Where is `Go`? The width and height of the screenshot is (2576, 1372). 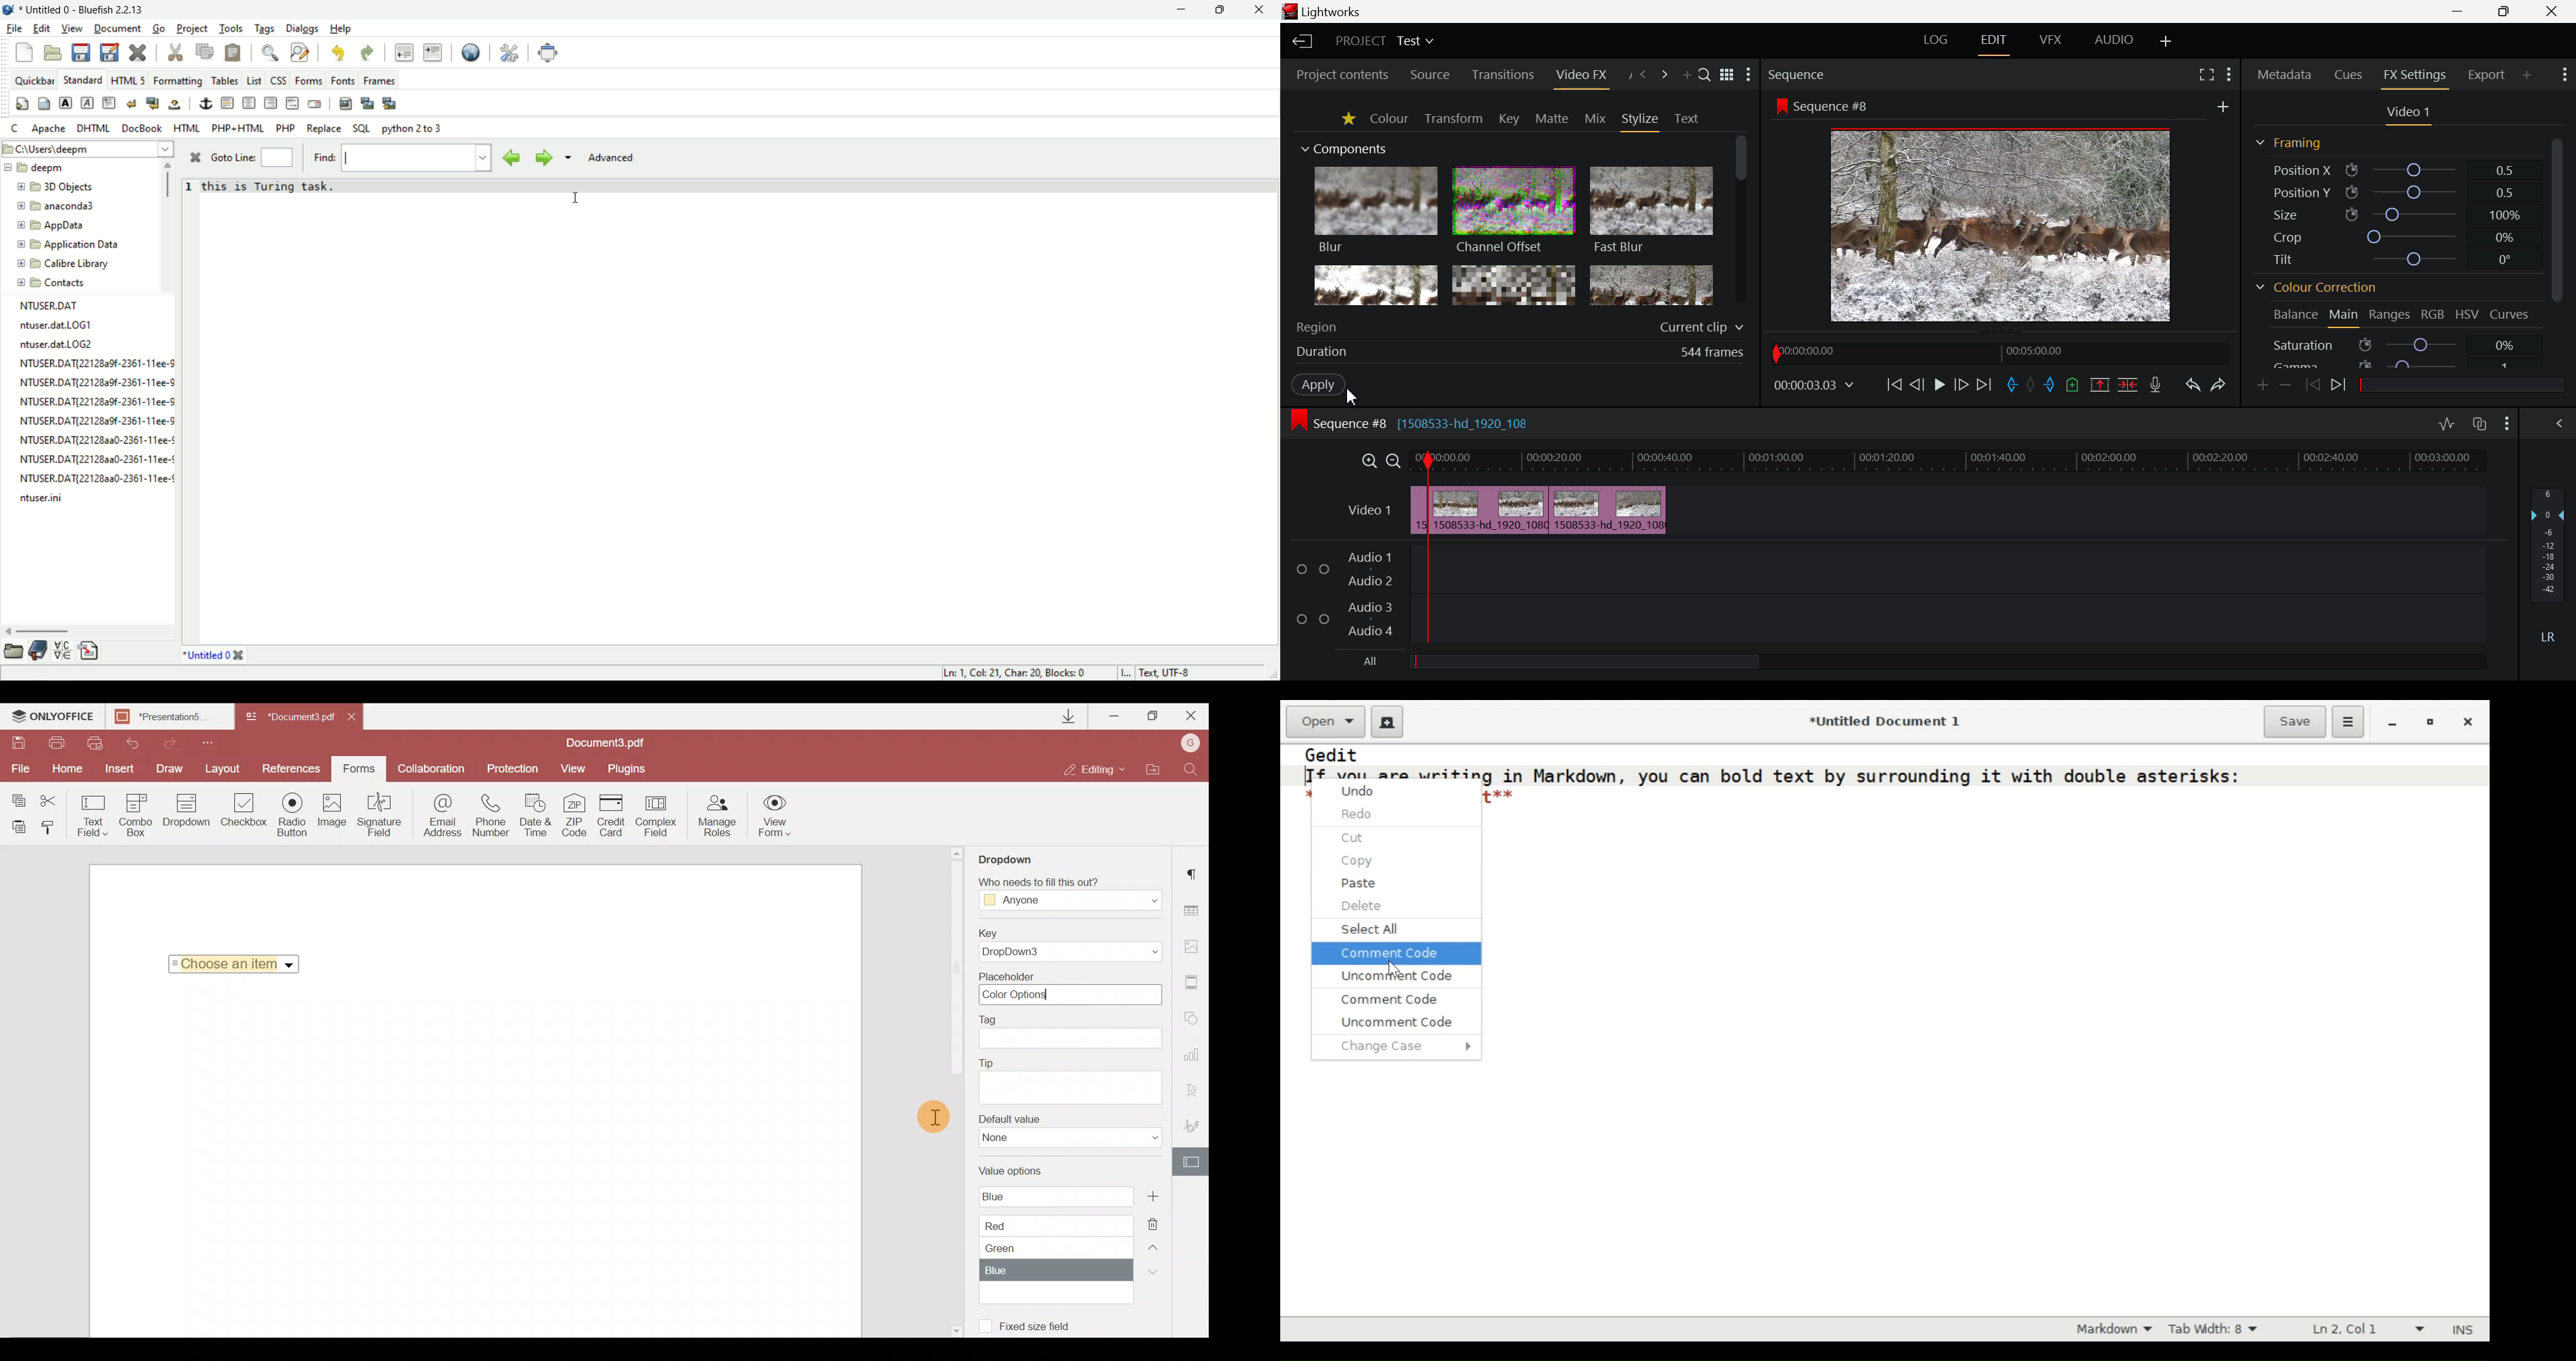 Go is located at coordinates (161, 29).